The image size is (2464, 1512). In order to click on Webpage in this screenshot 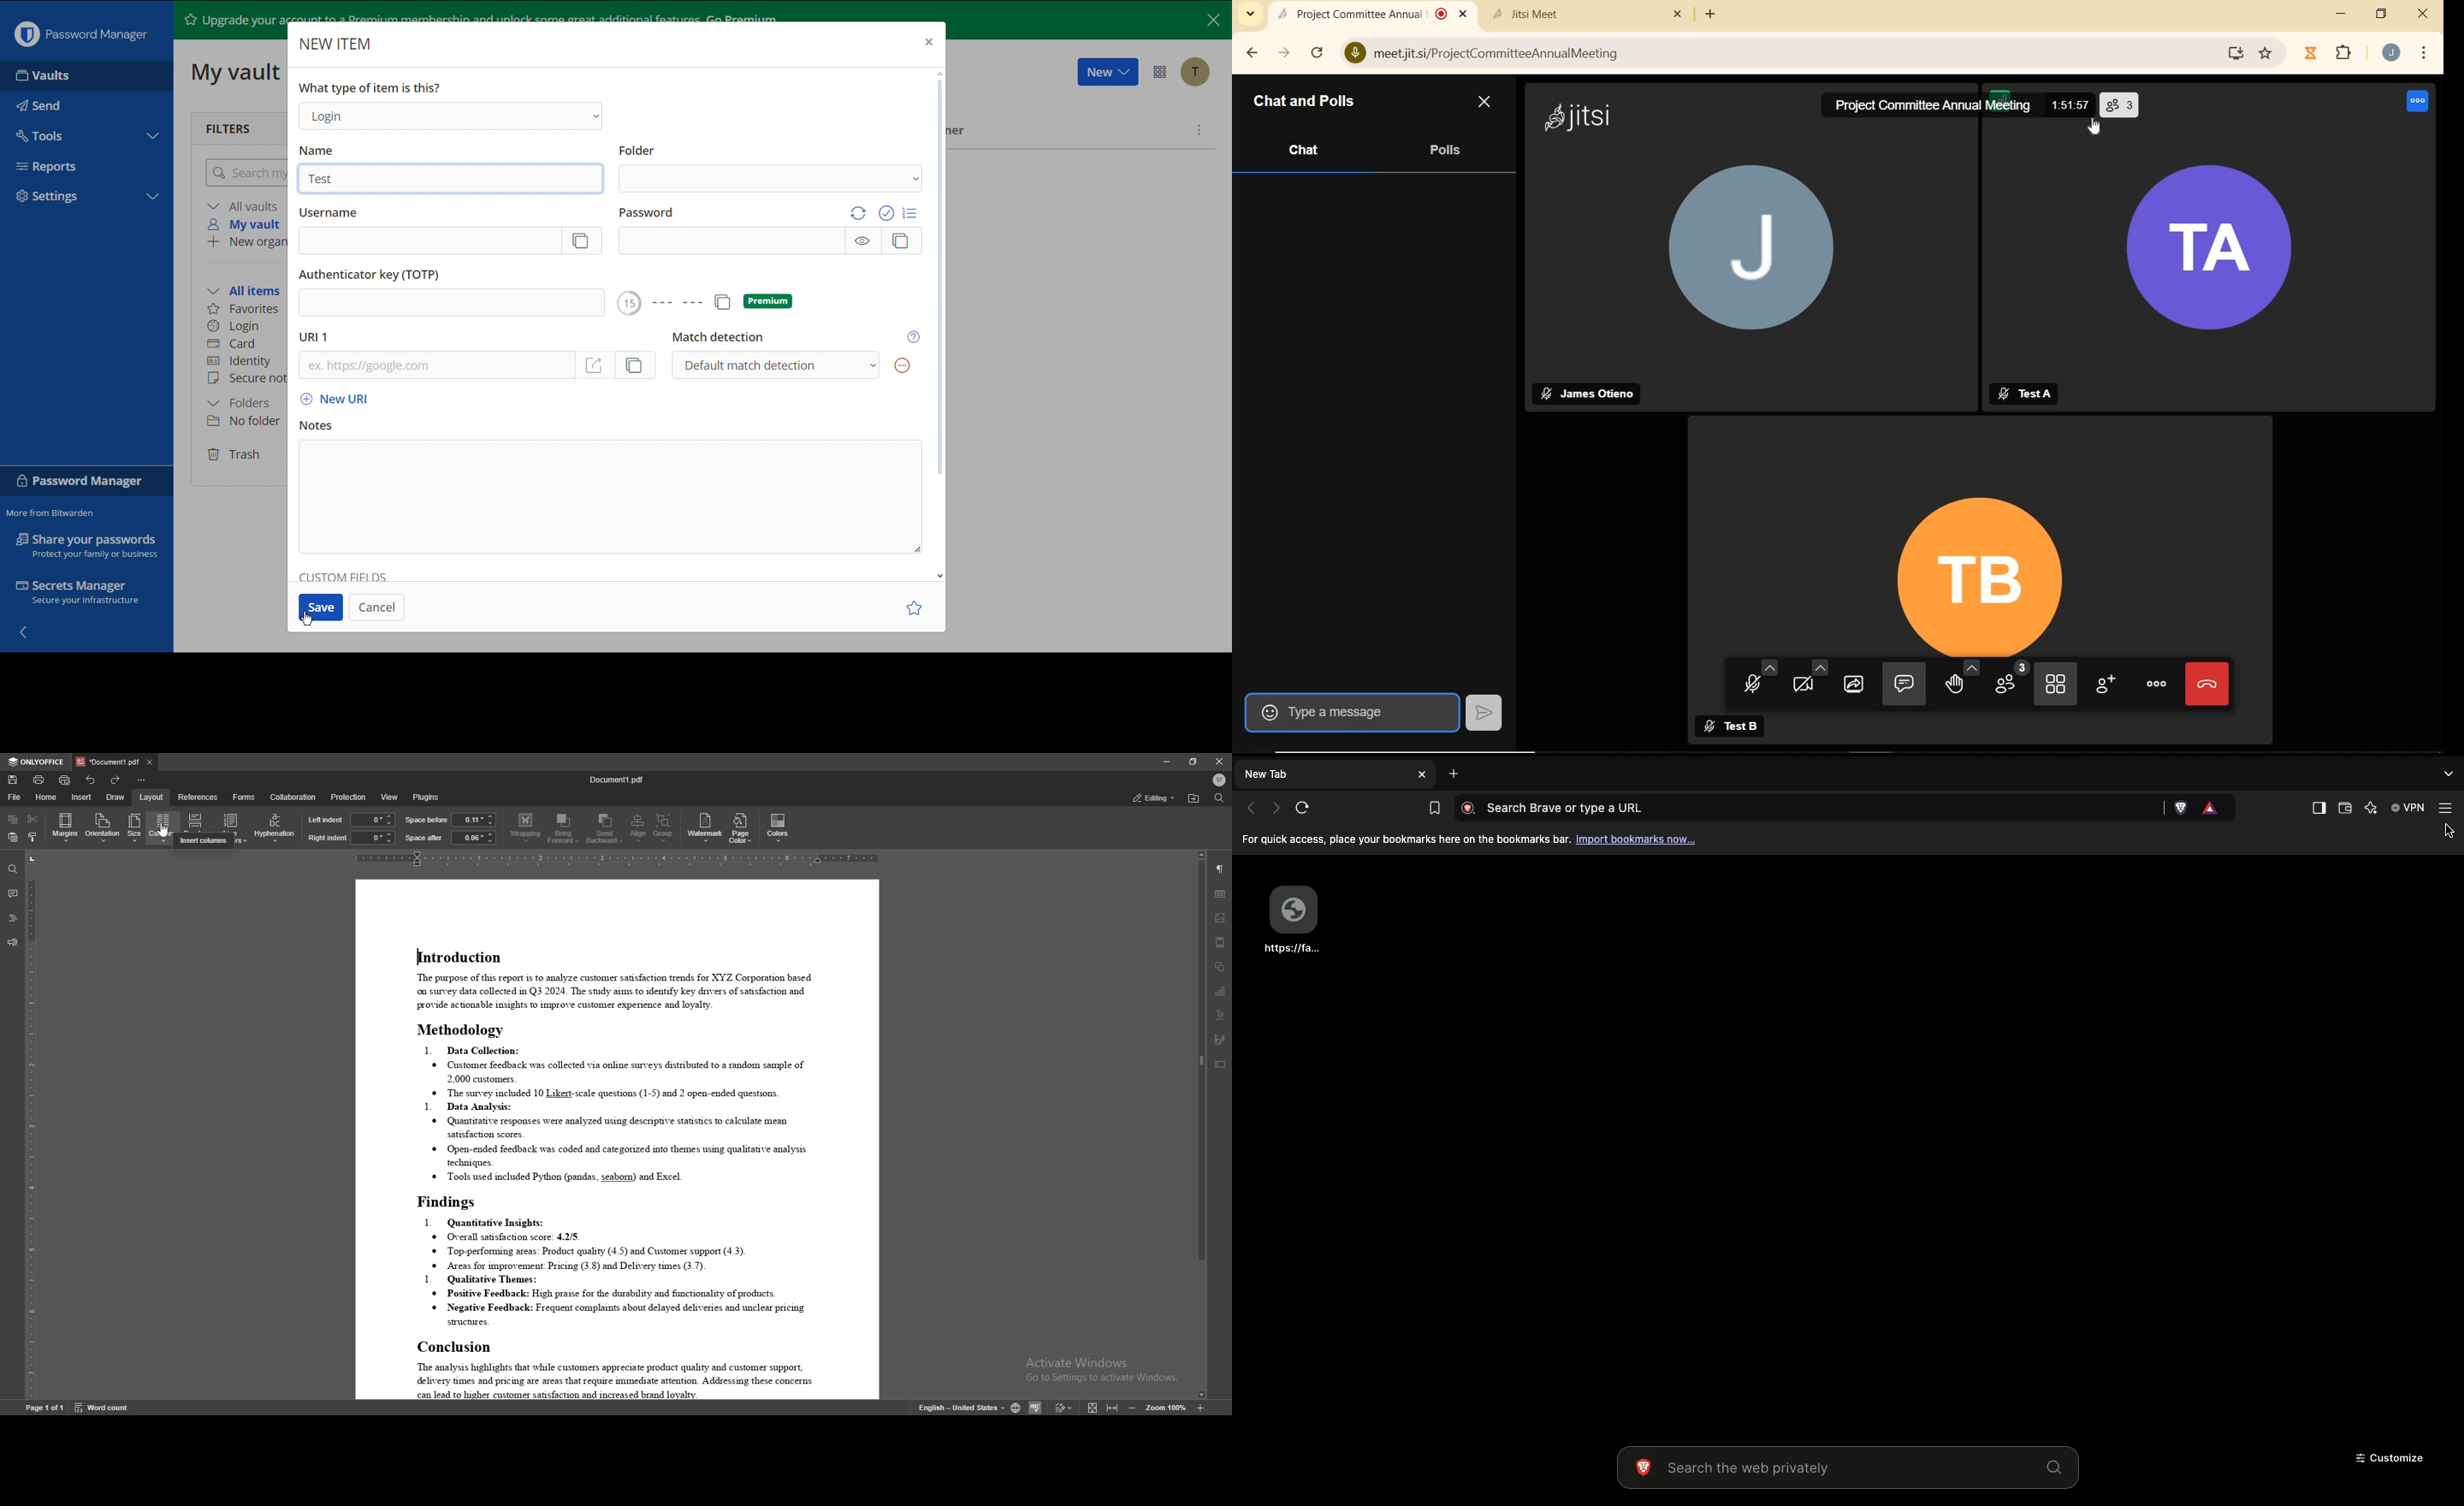, I will do `click(1291, 918)`.